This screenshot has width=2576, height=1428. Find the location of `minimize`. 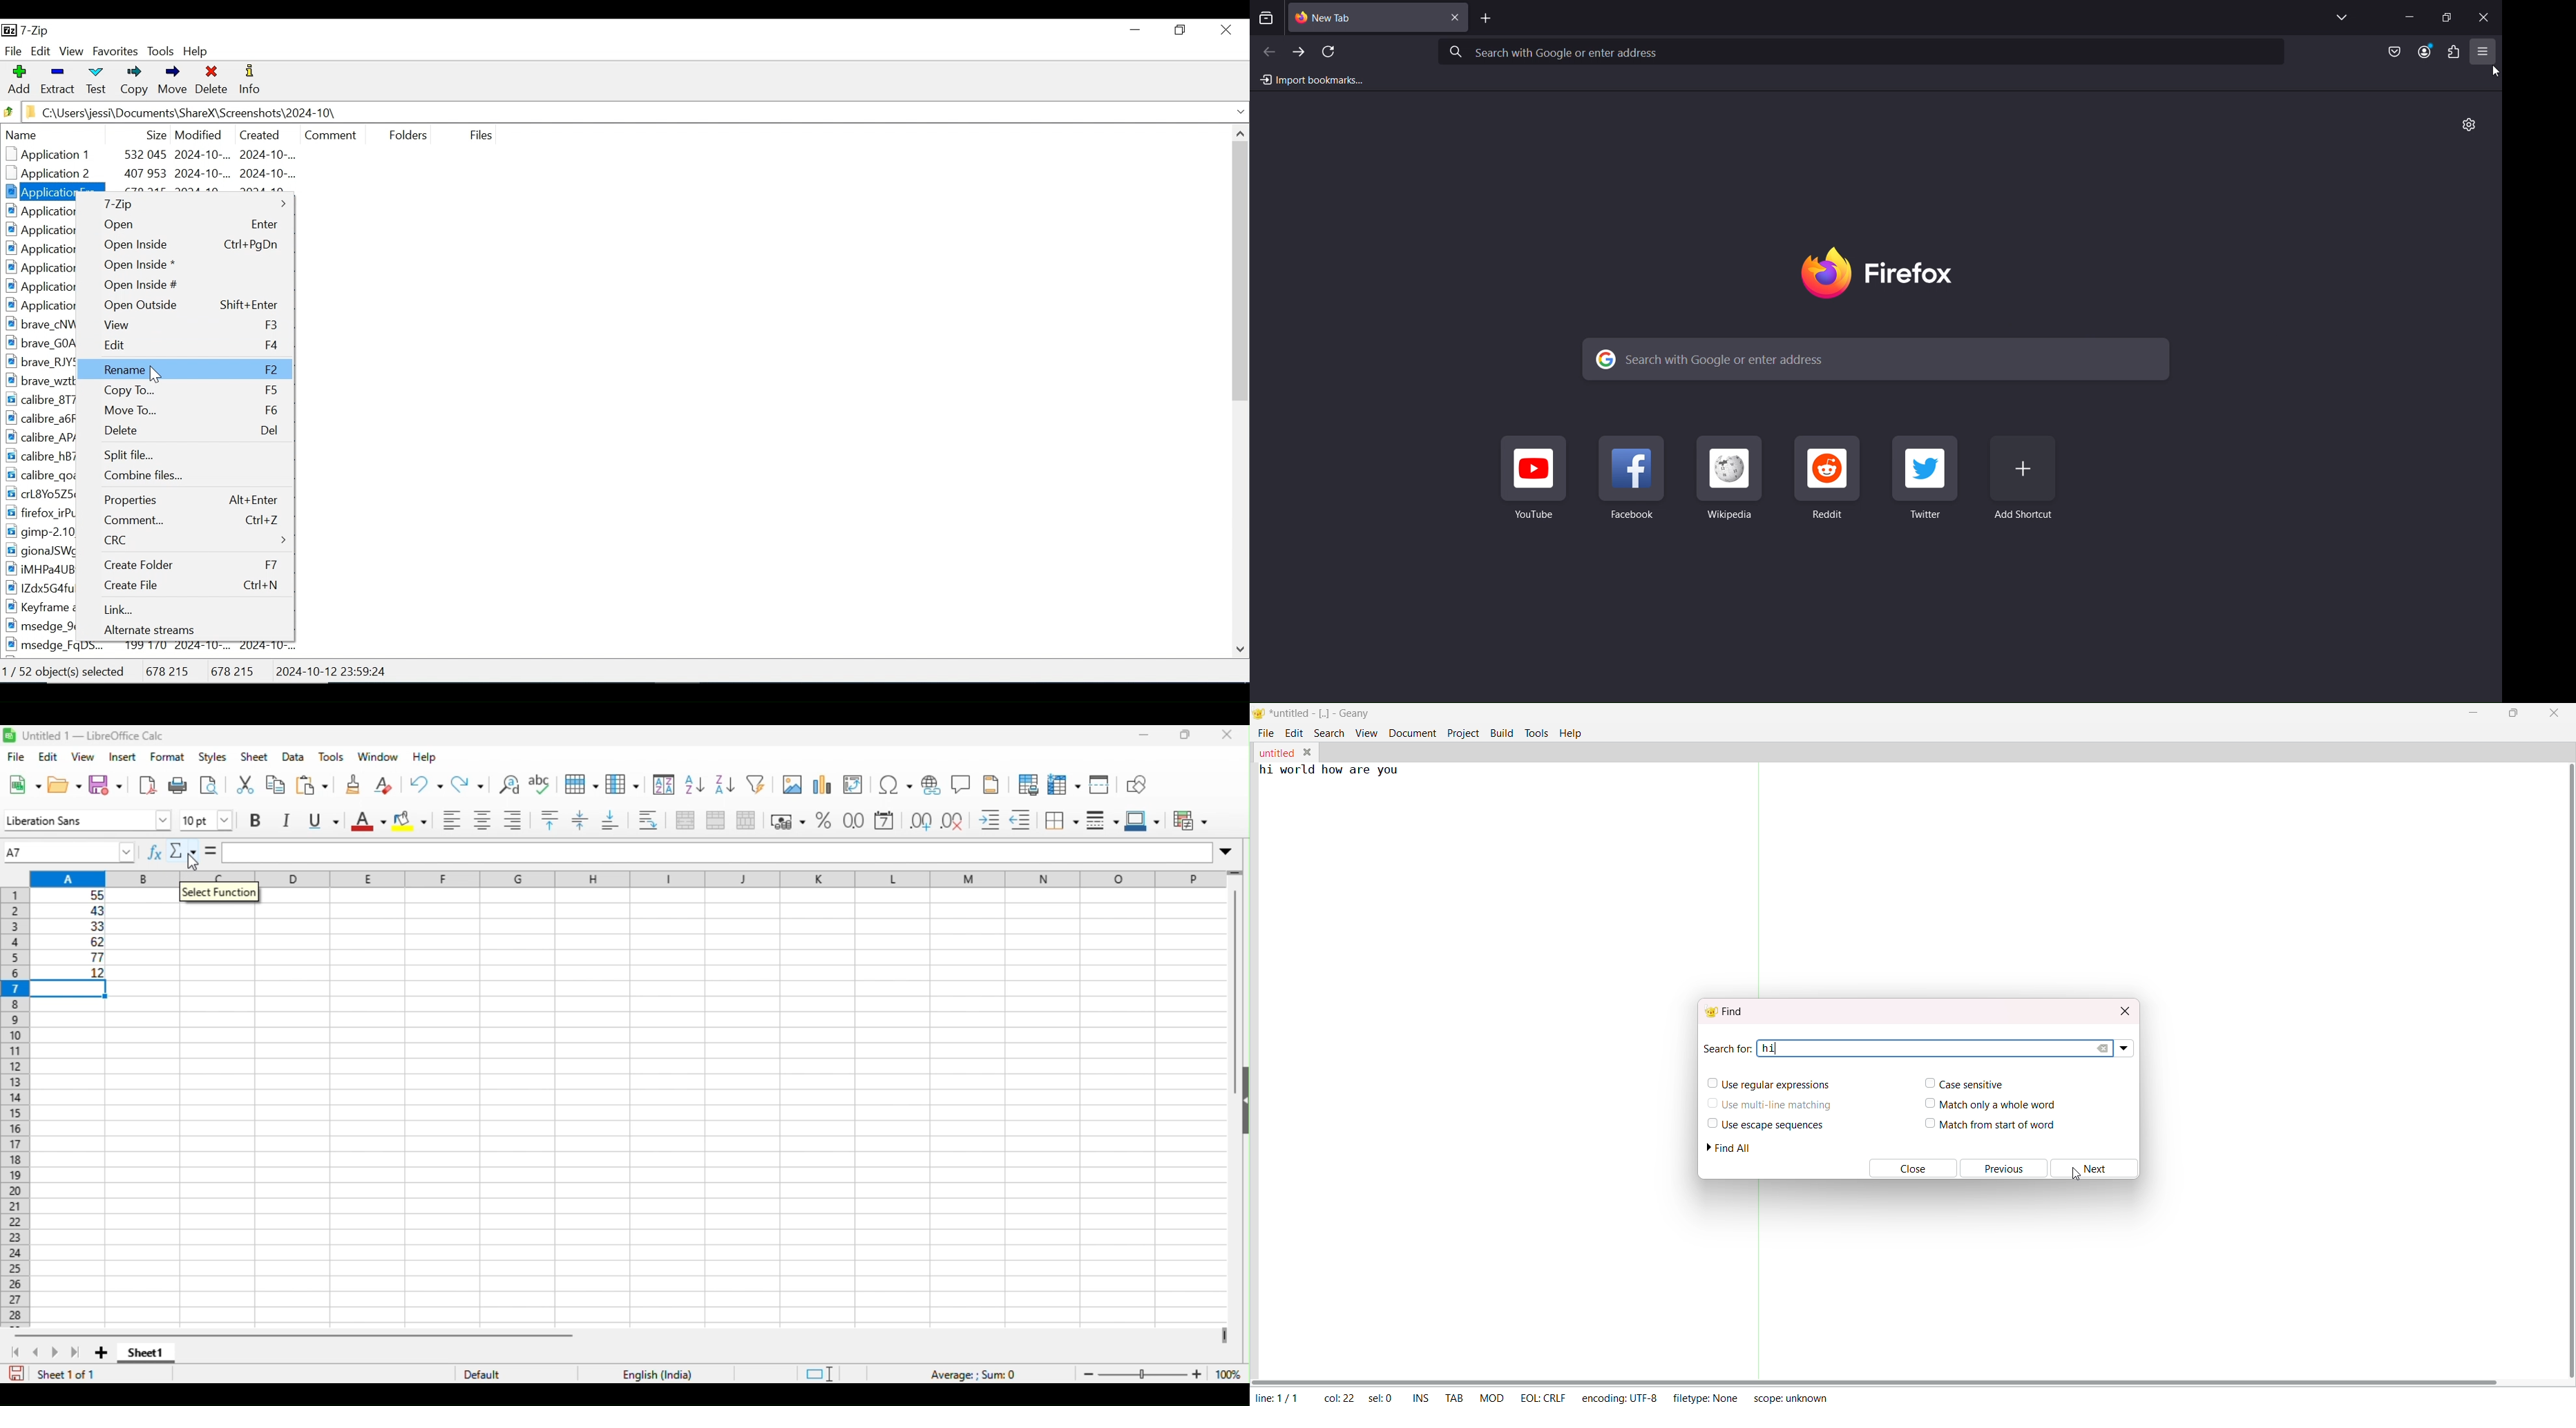

minimize is located at coordinates (1145, 736).